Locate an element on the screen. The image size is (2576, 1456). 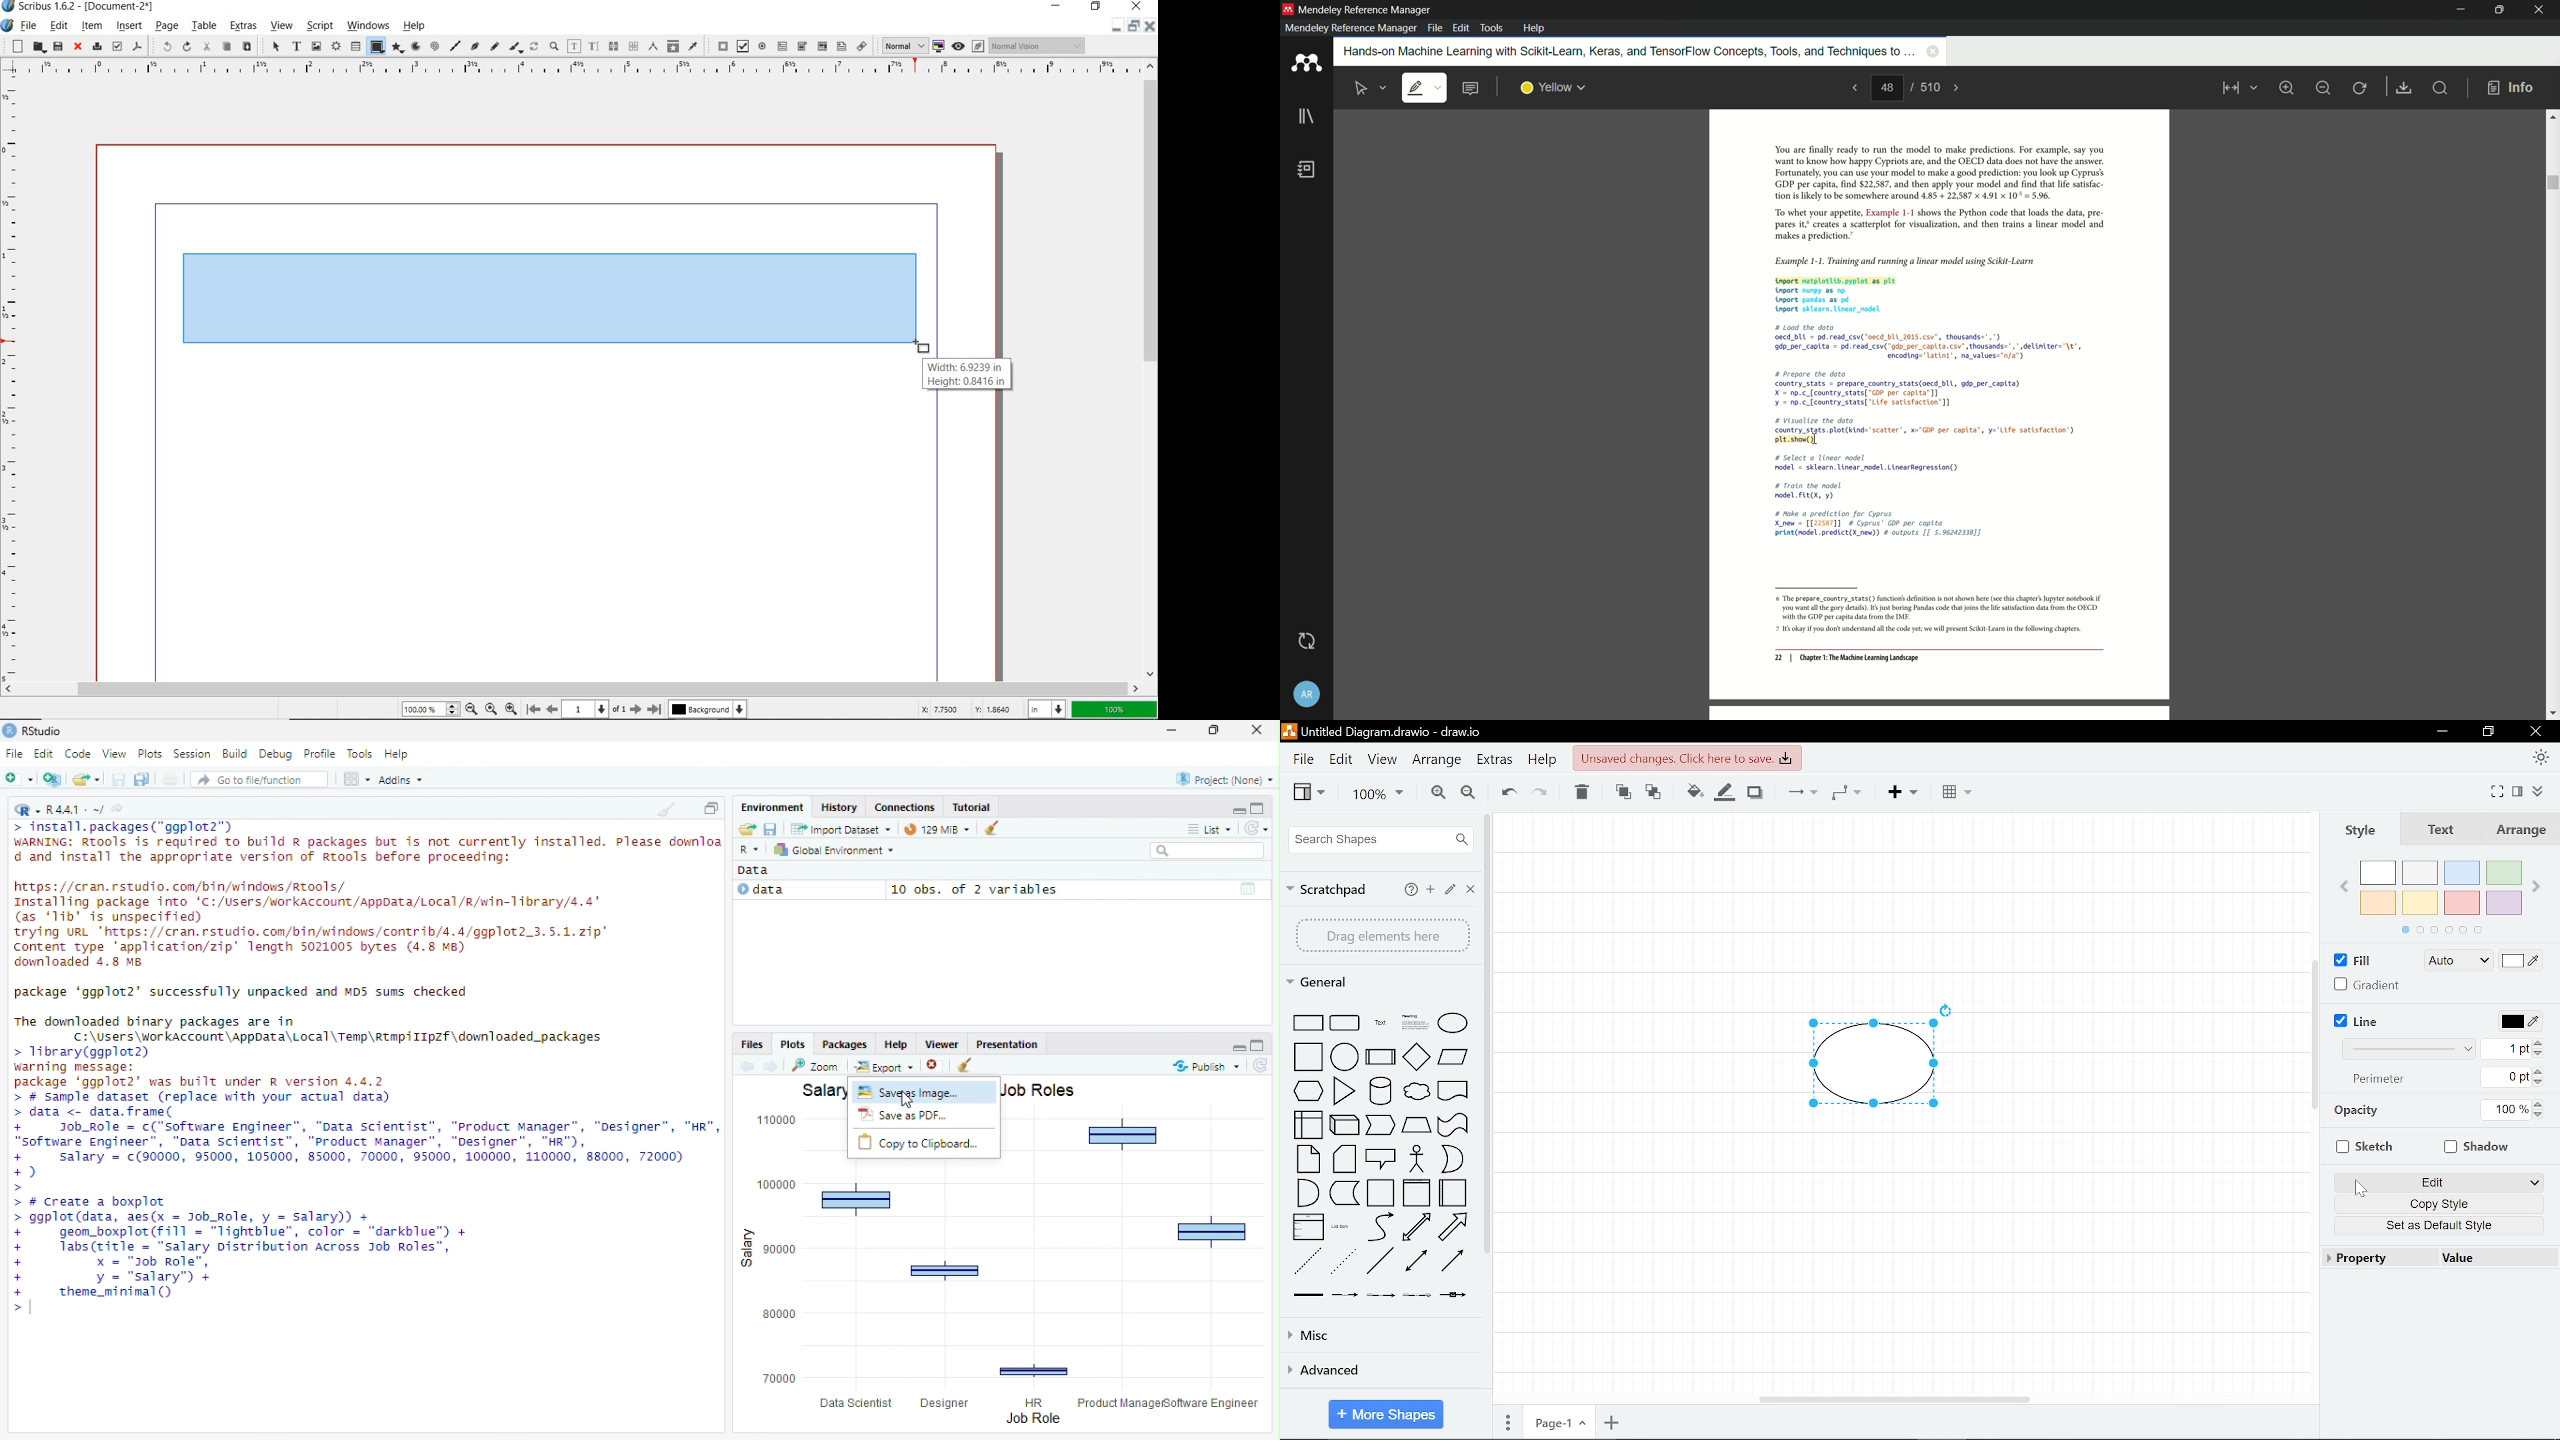
move to previous is located at coordinates (552, 708).